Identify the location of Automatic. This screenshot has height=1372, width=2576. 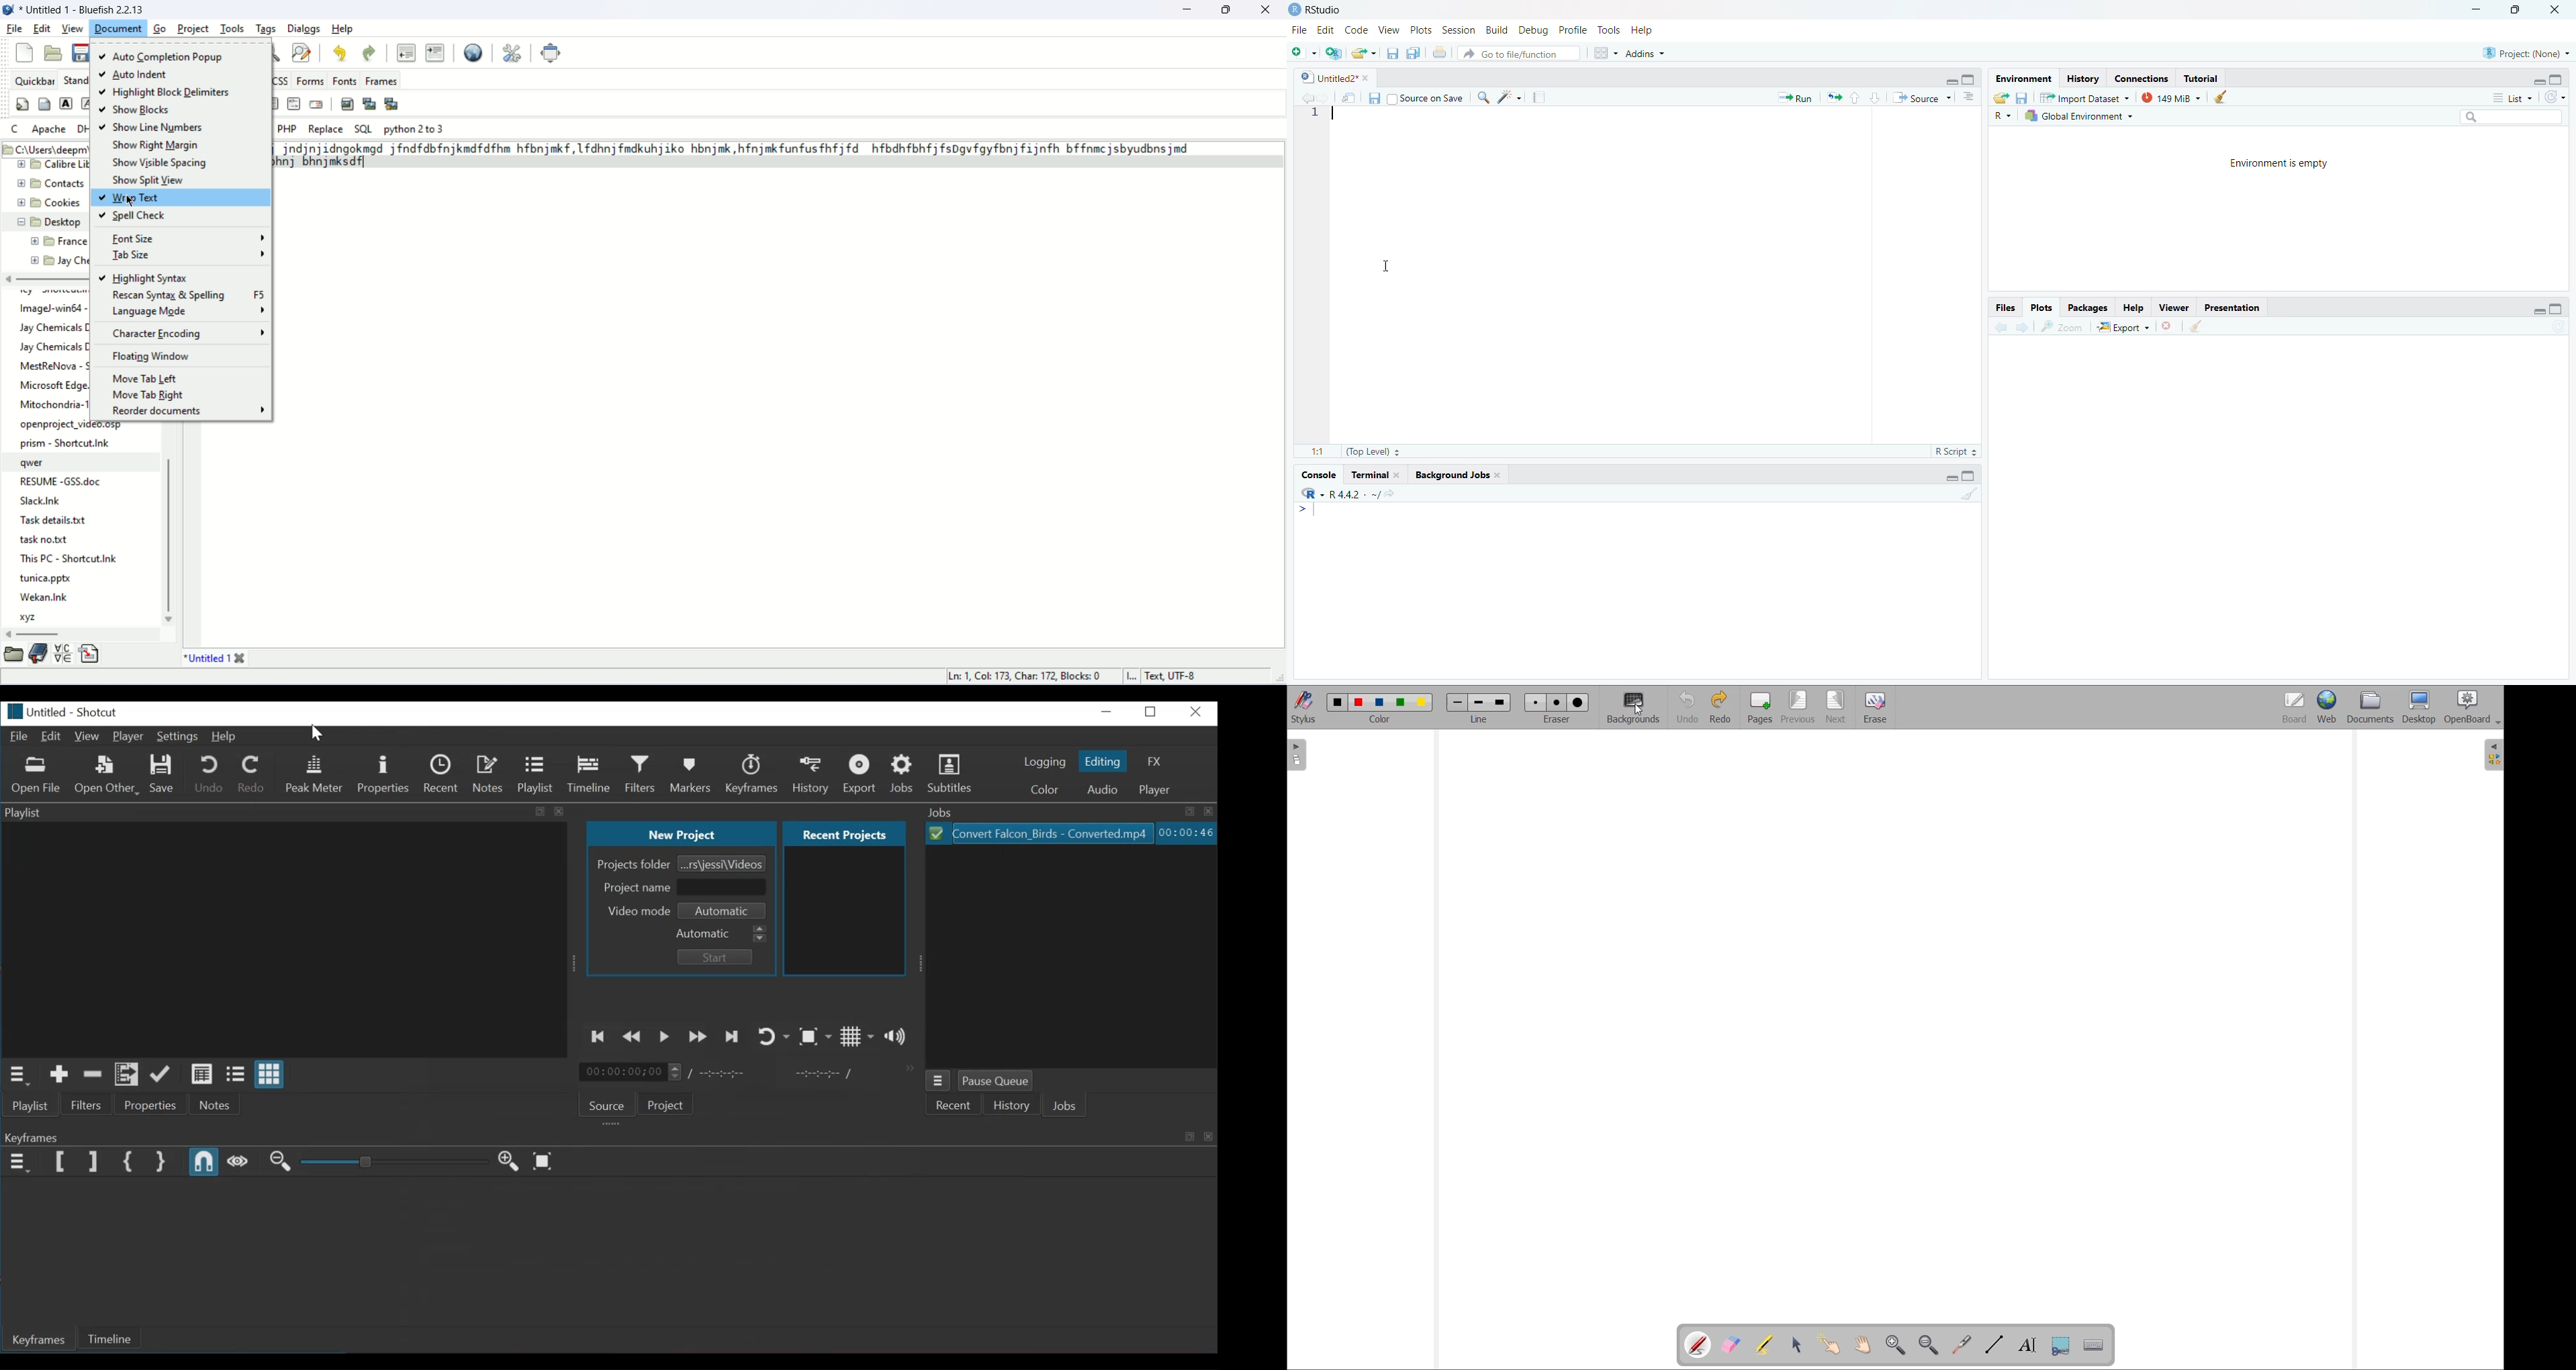
(724, 935).